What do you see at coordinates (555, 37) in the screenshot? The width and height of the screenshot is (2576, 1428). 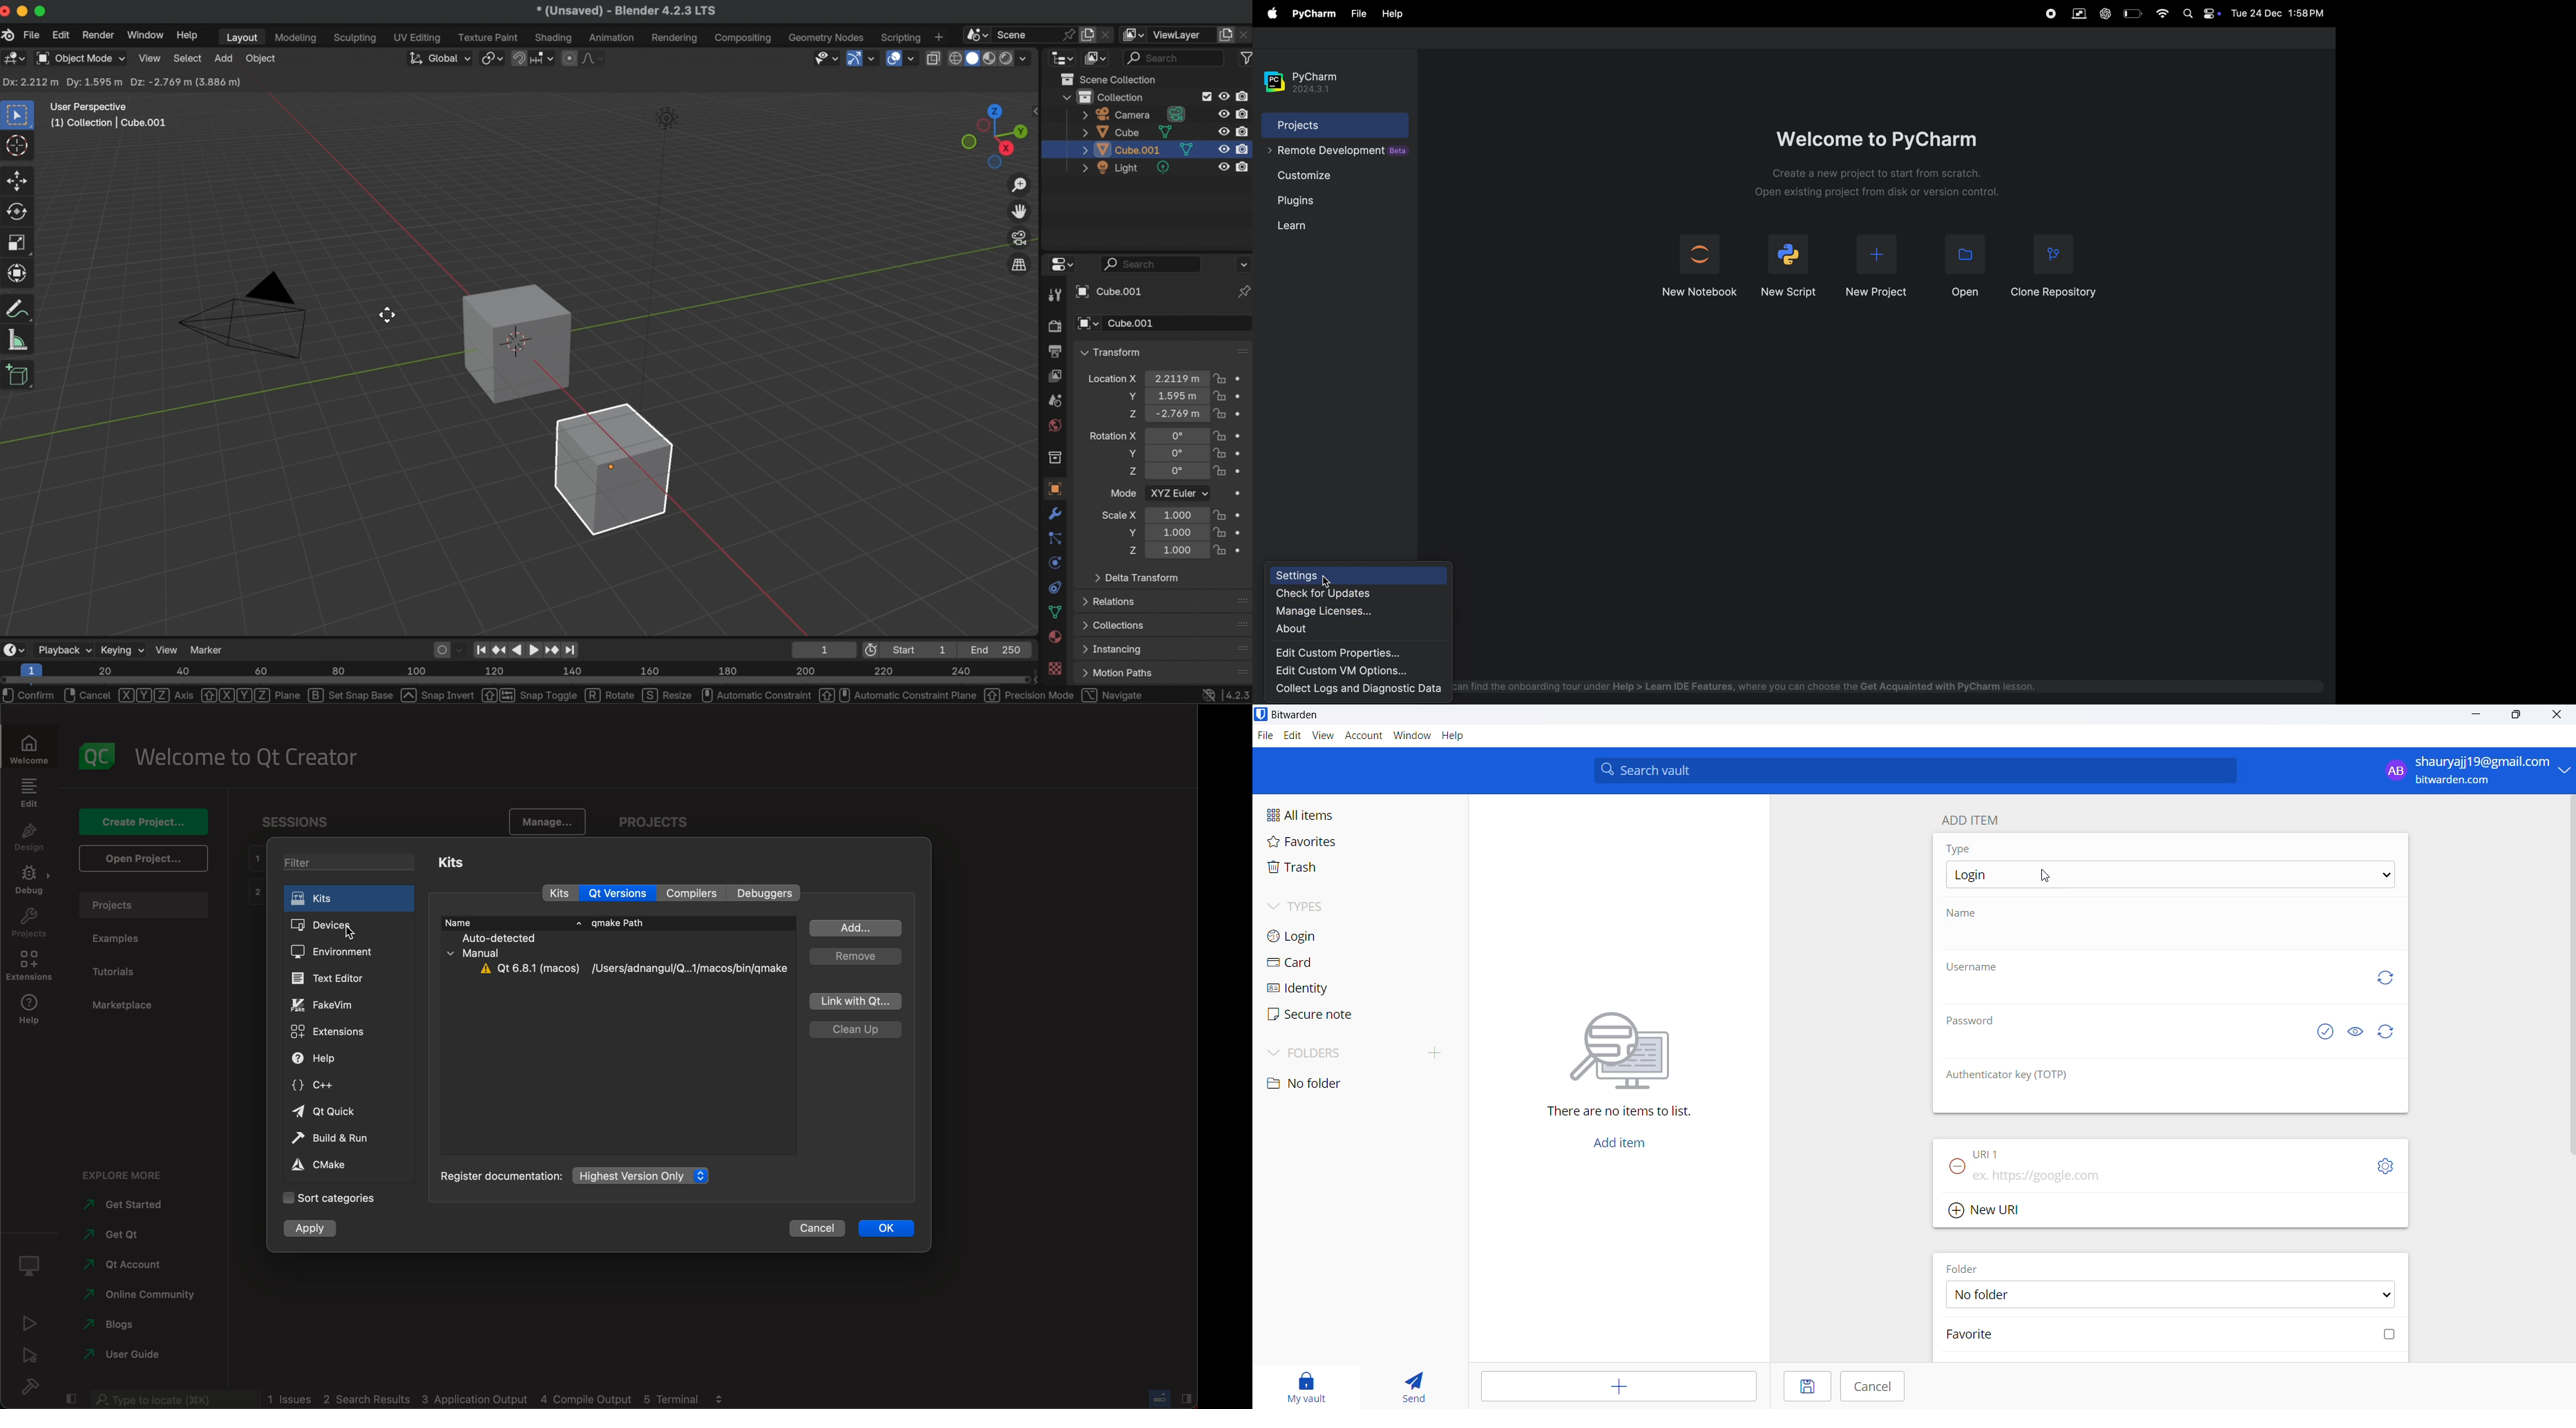 I see `shading` at bounding box center [555, 37].